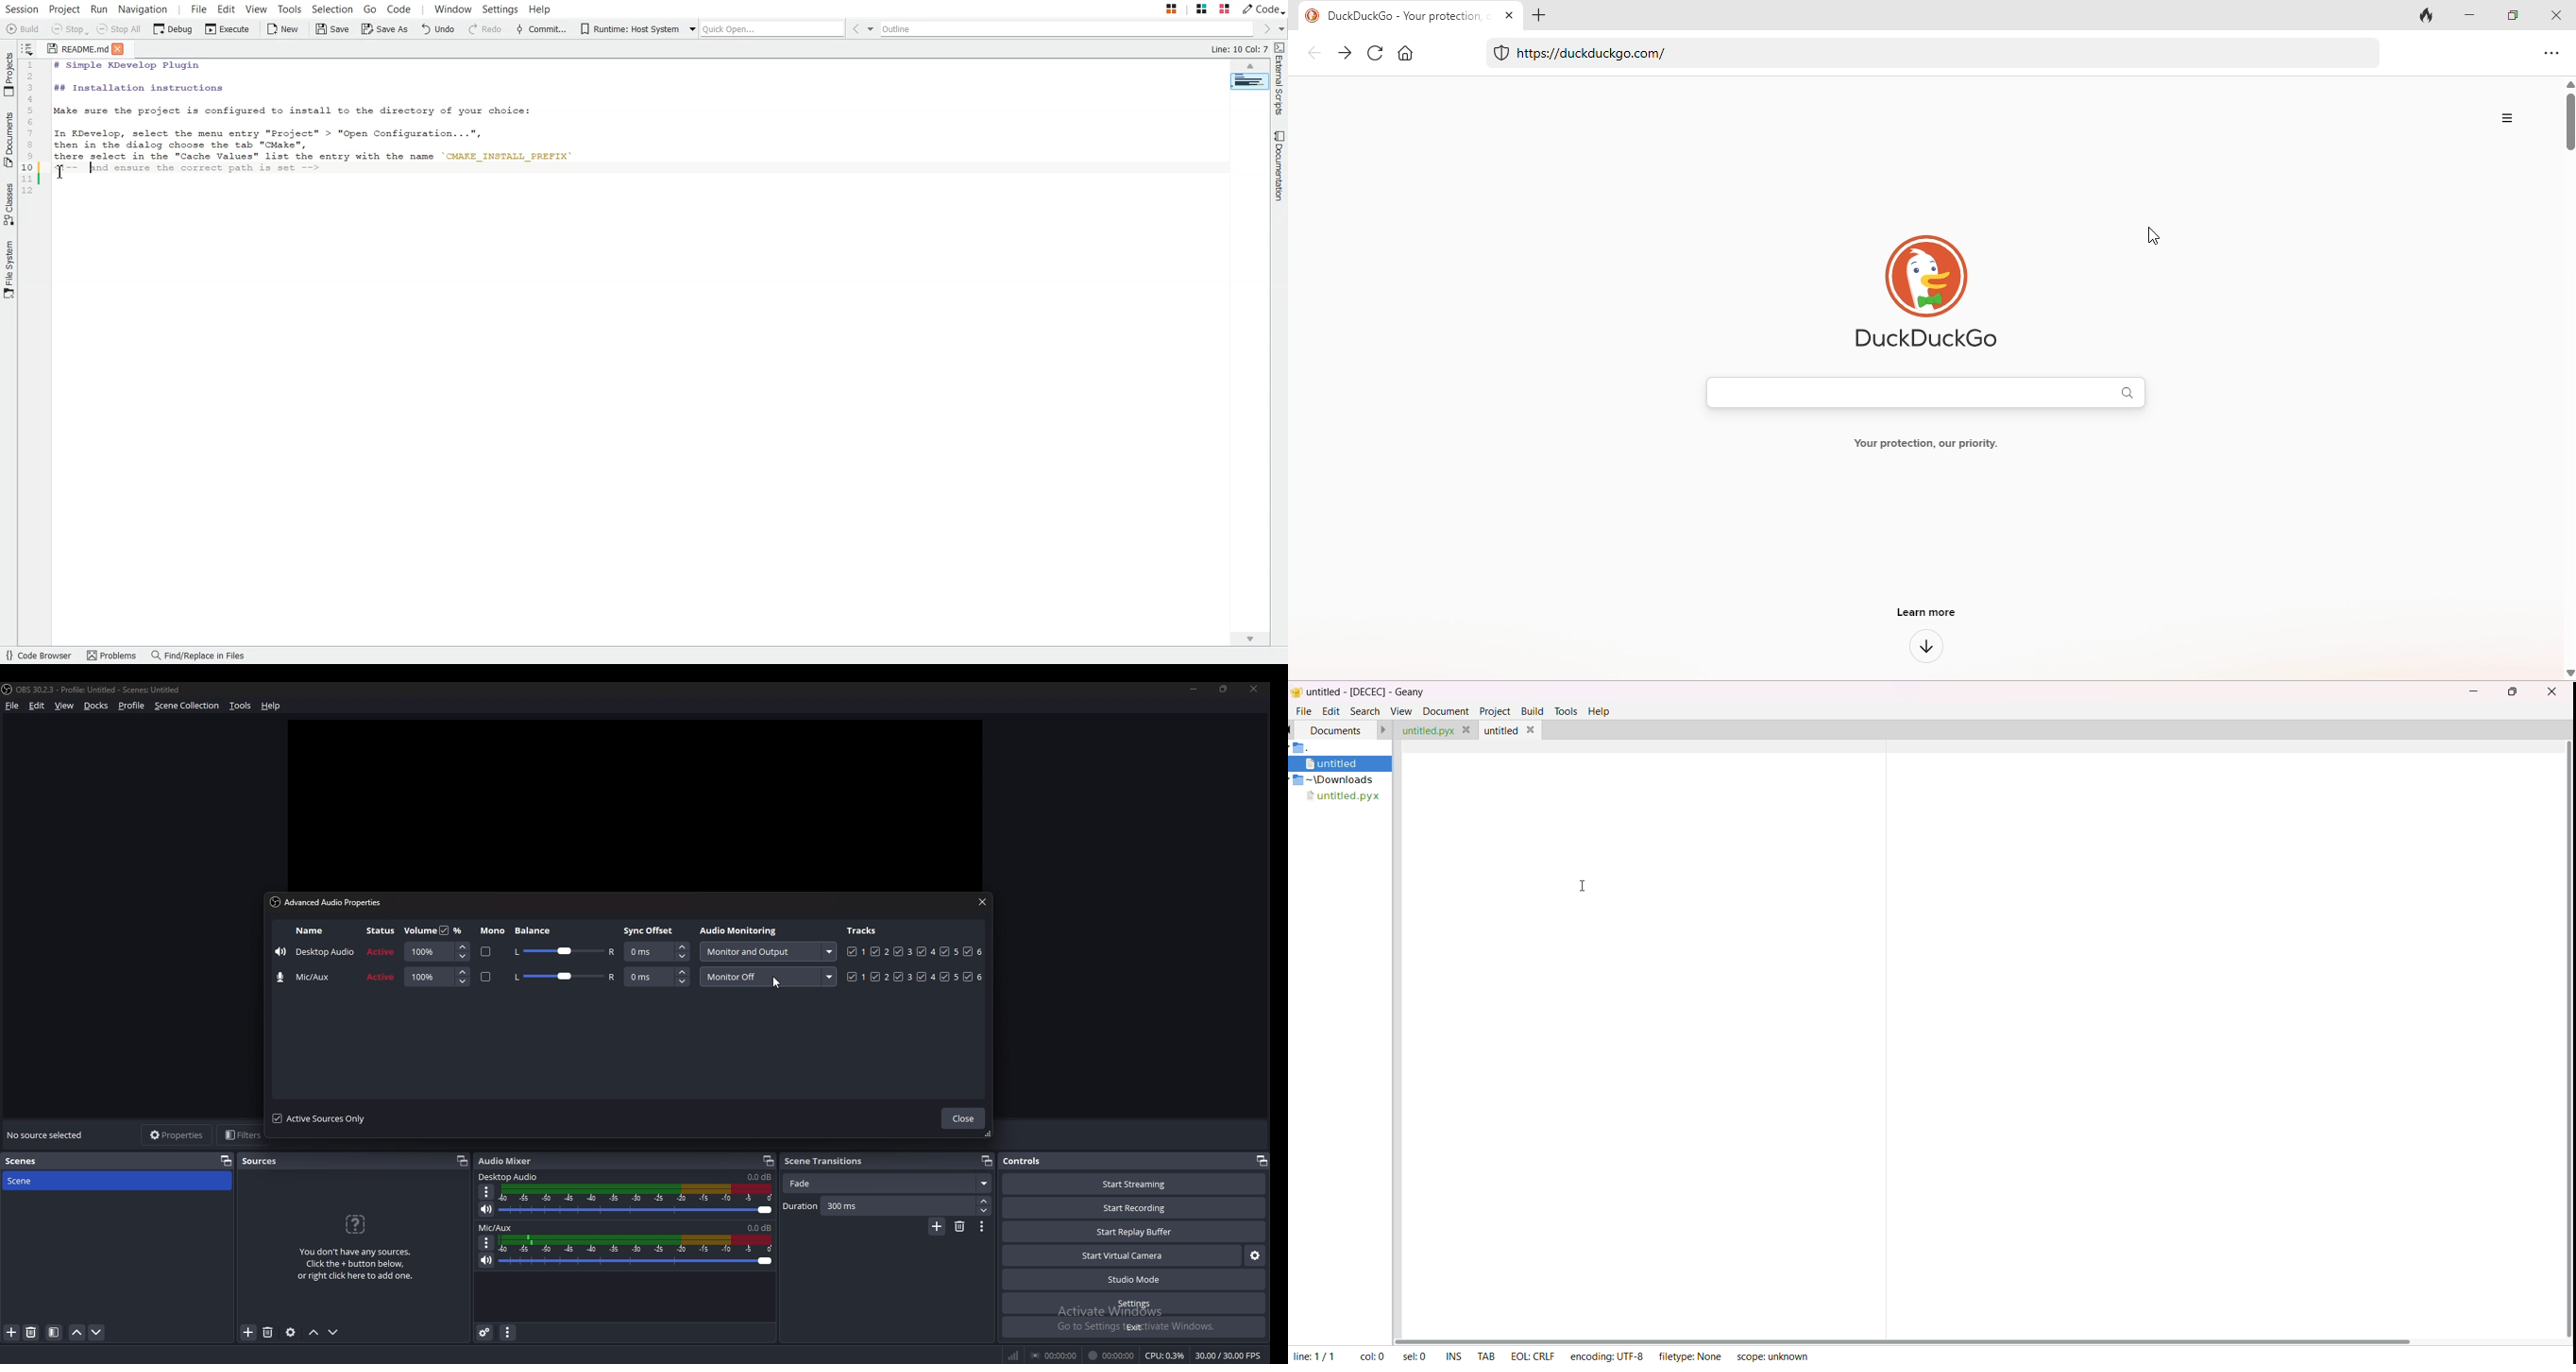 This screenshot has width=2576, height=1372. Describe the element at coordinates (1927, 393) in the screenshot. I see `search bar` at that location.